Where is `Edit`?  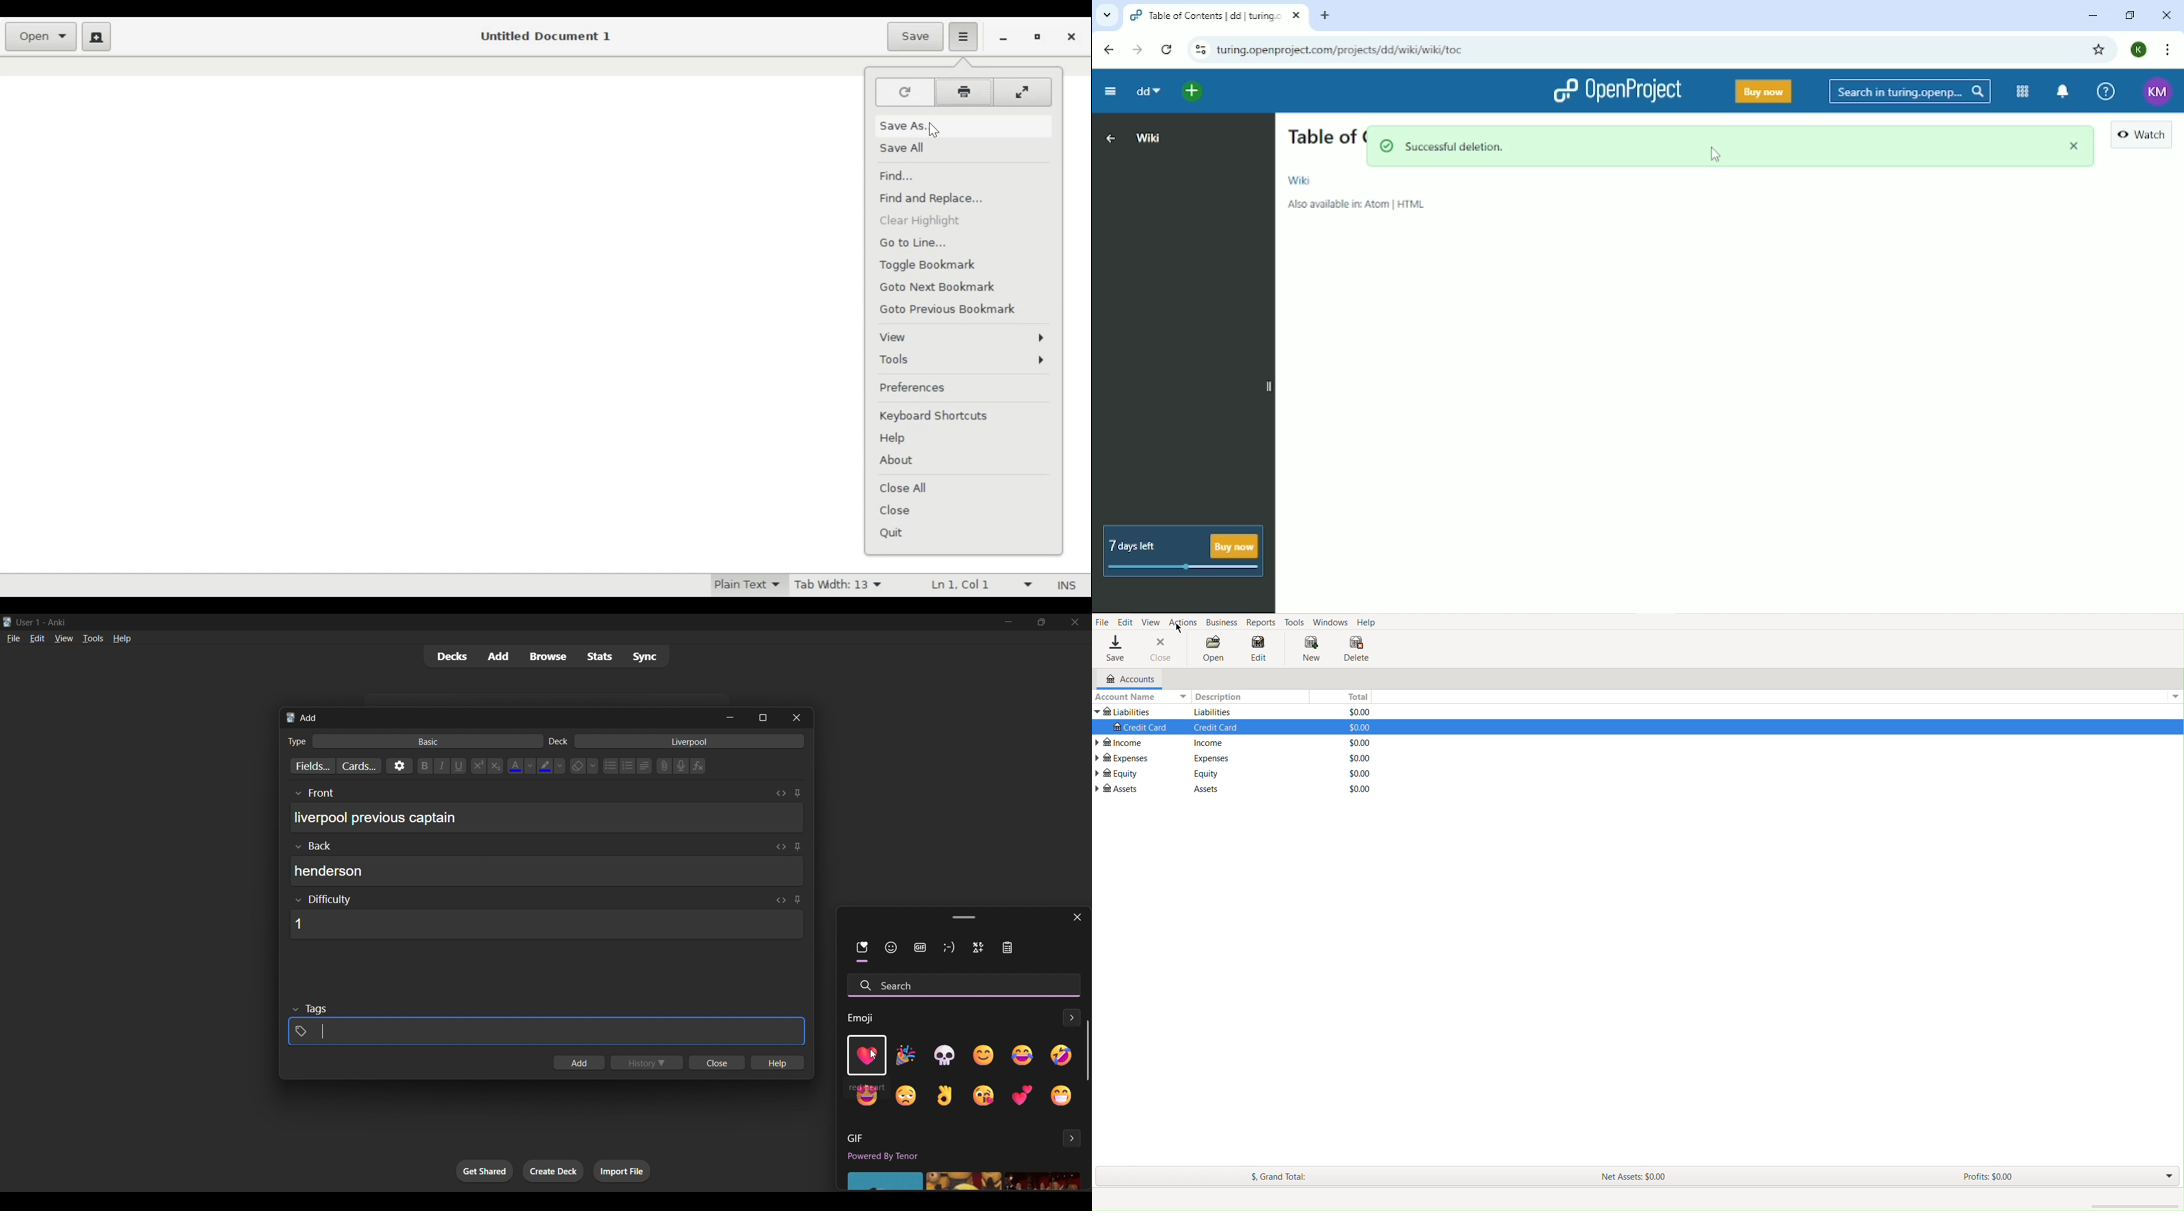 Edit is located at coordinates (1126, 622).